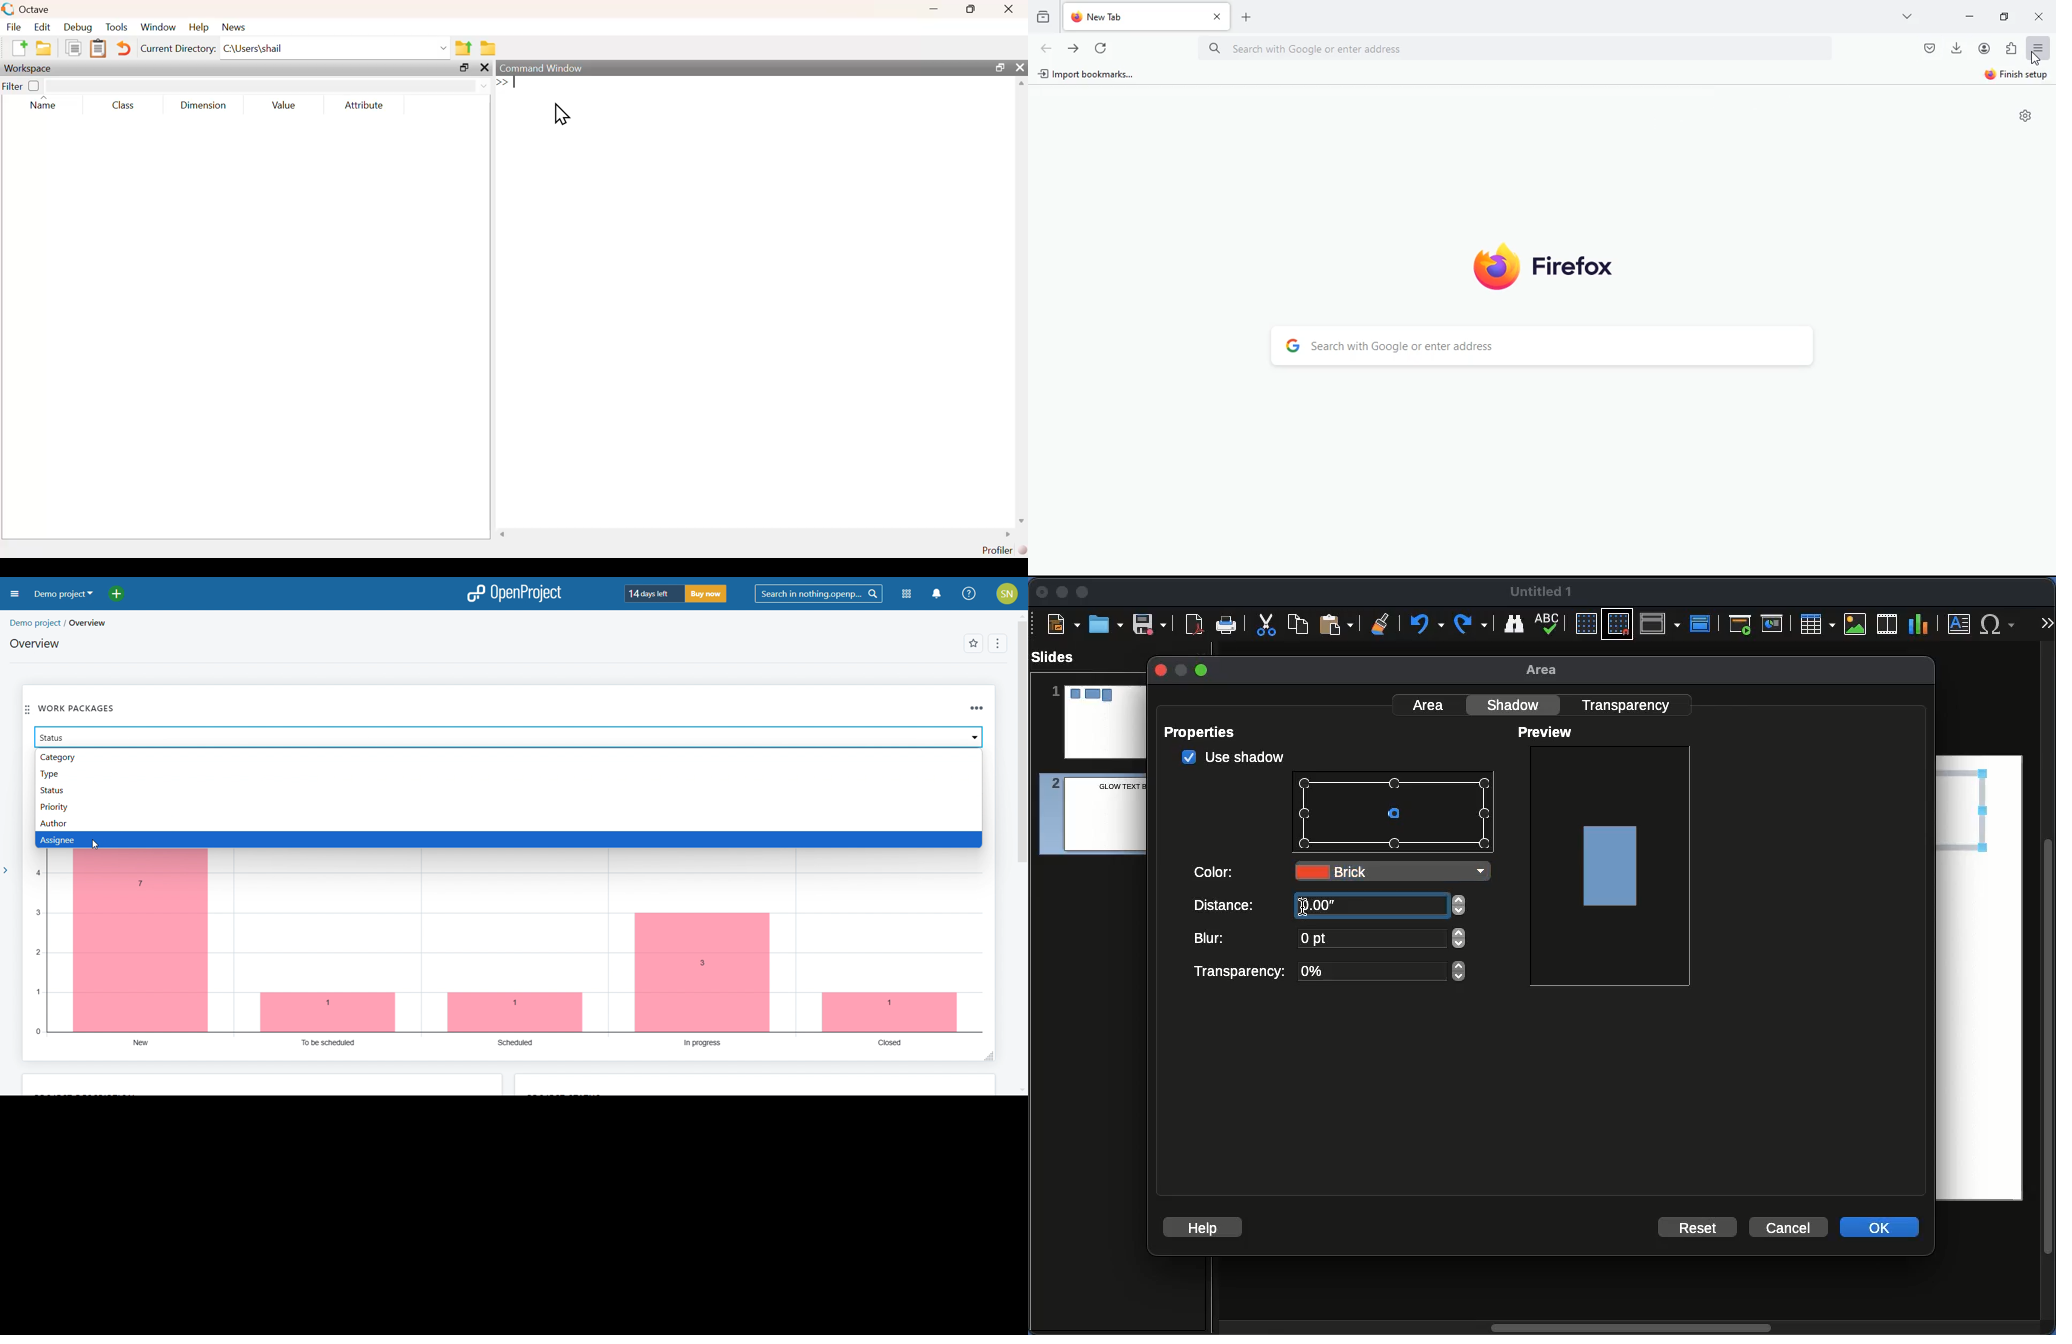 Image resolution: width=2072 pixels, height=1344 pixels. Describe the element at coordinates (1216, 870) in the screenshot. I see `Color` at that location.